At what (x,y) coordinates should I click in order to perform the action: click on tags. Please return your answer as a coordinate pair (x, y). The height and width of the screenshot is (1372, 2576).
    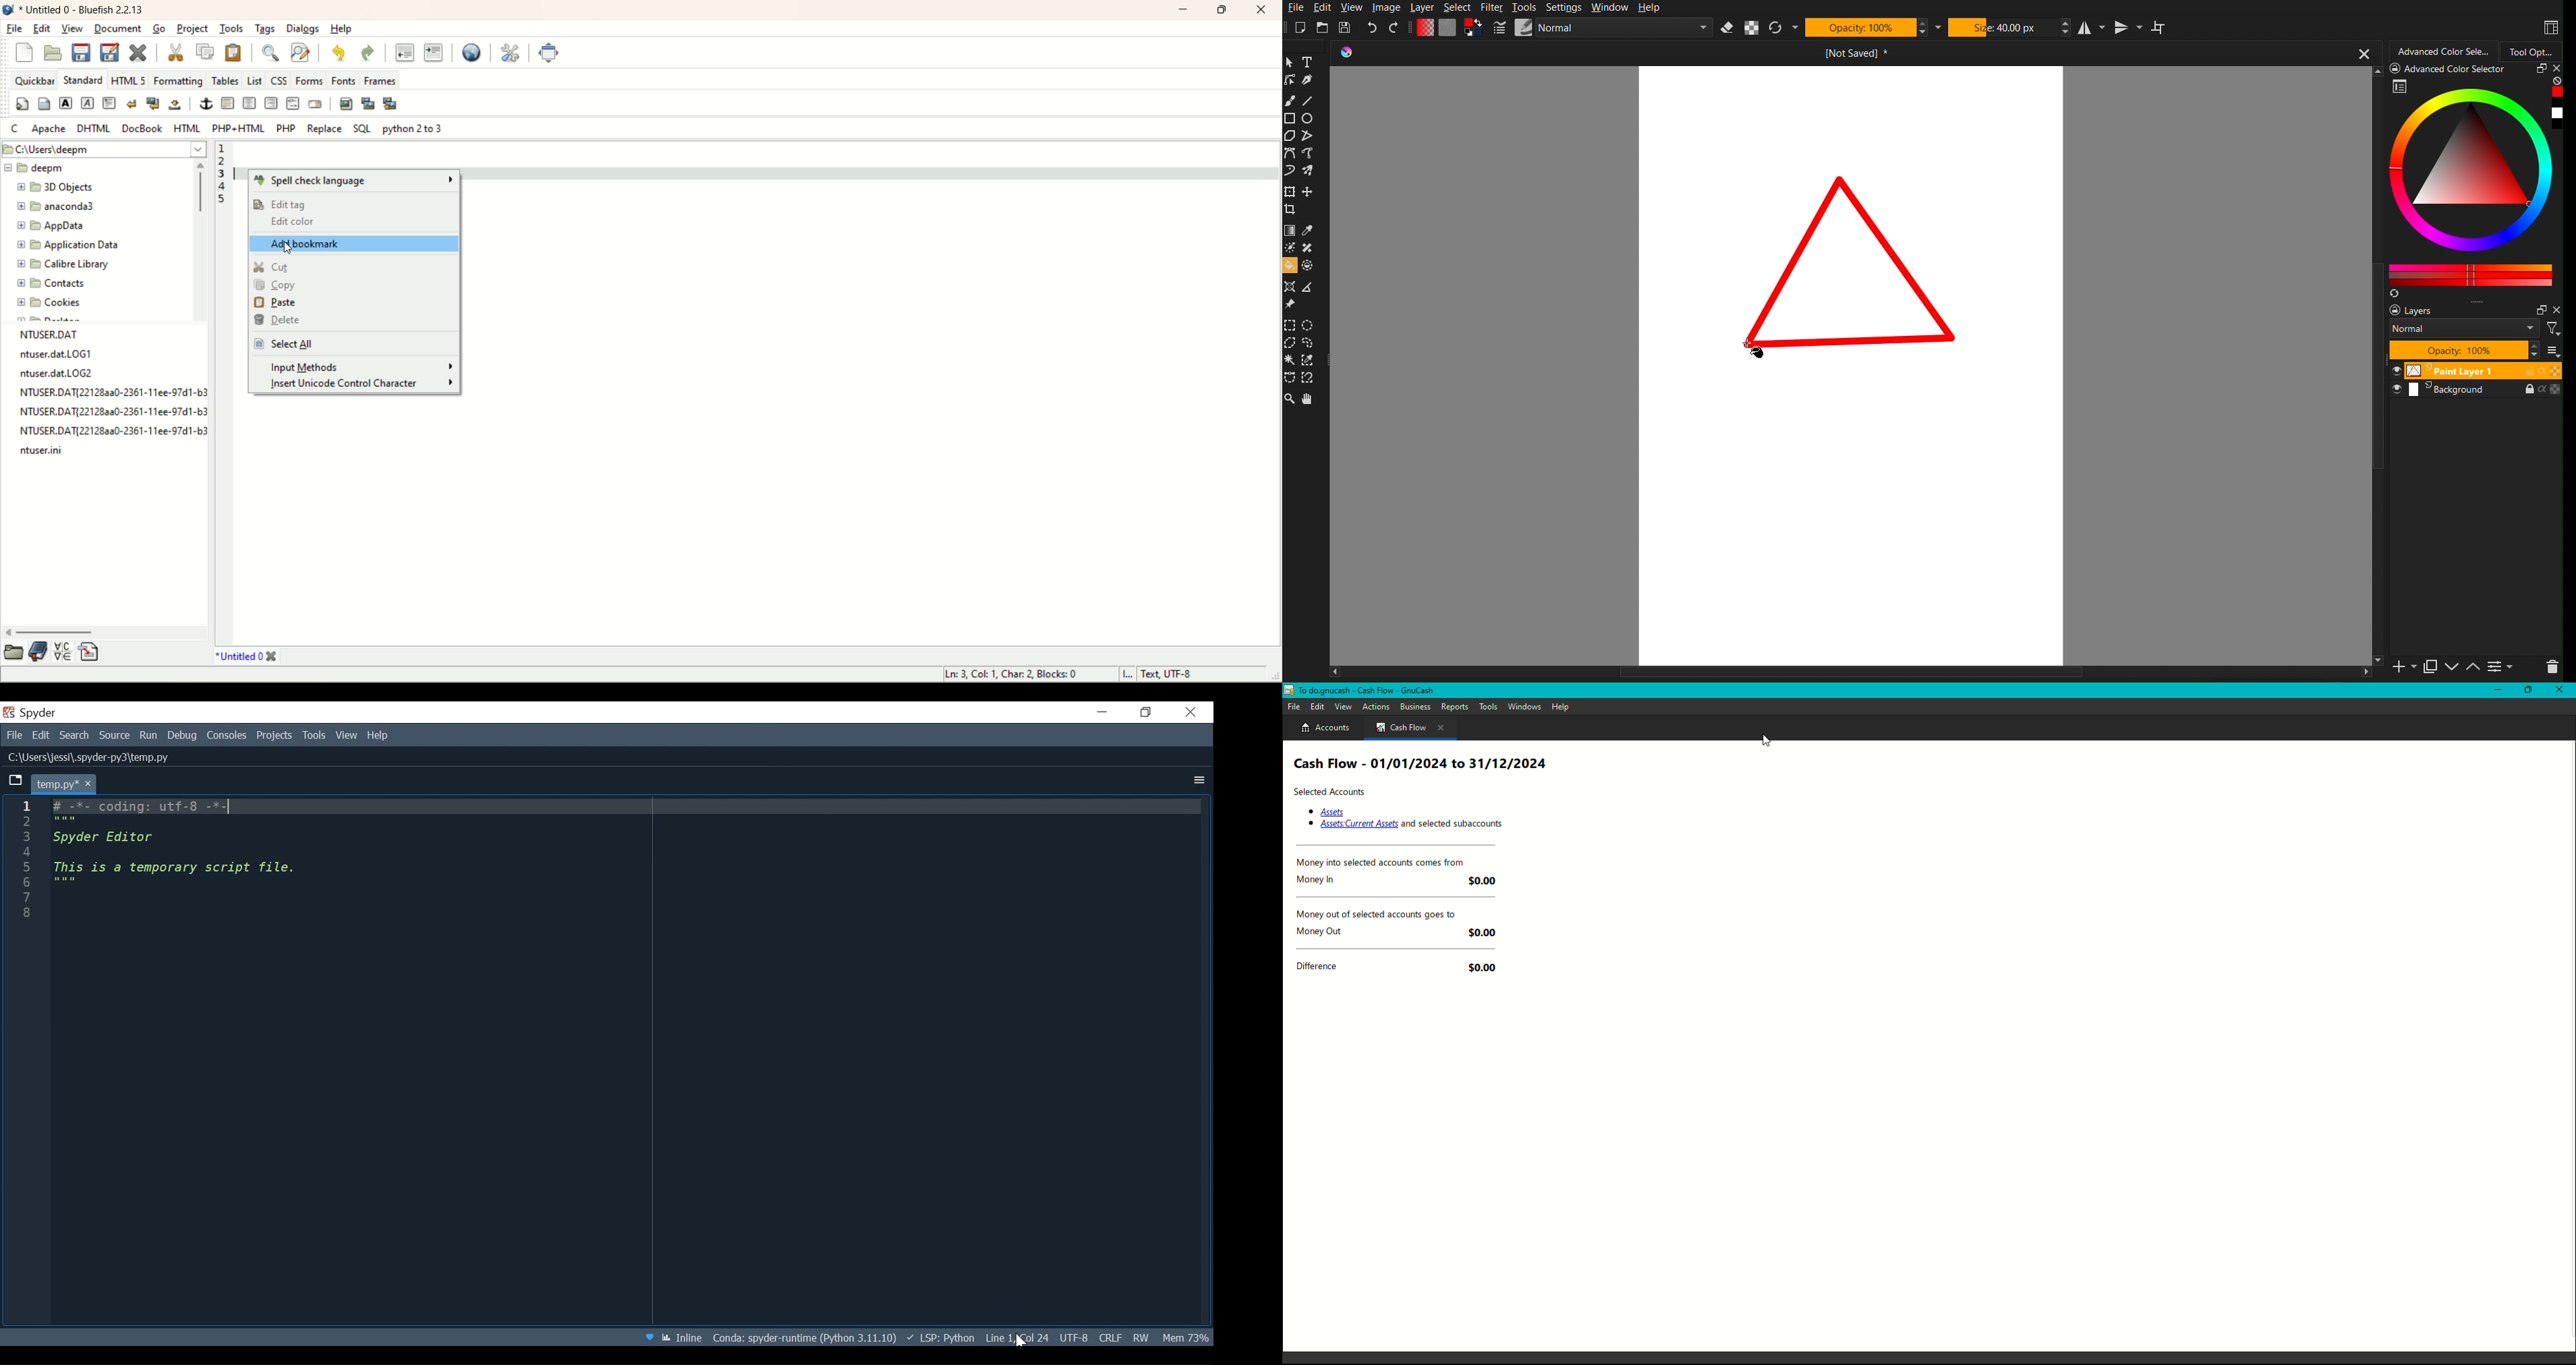
    Looking at the image, I should click on (265, 28).